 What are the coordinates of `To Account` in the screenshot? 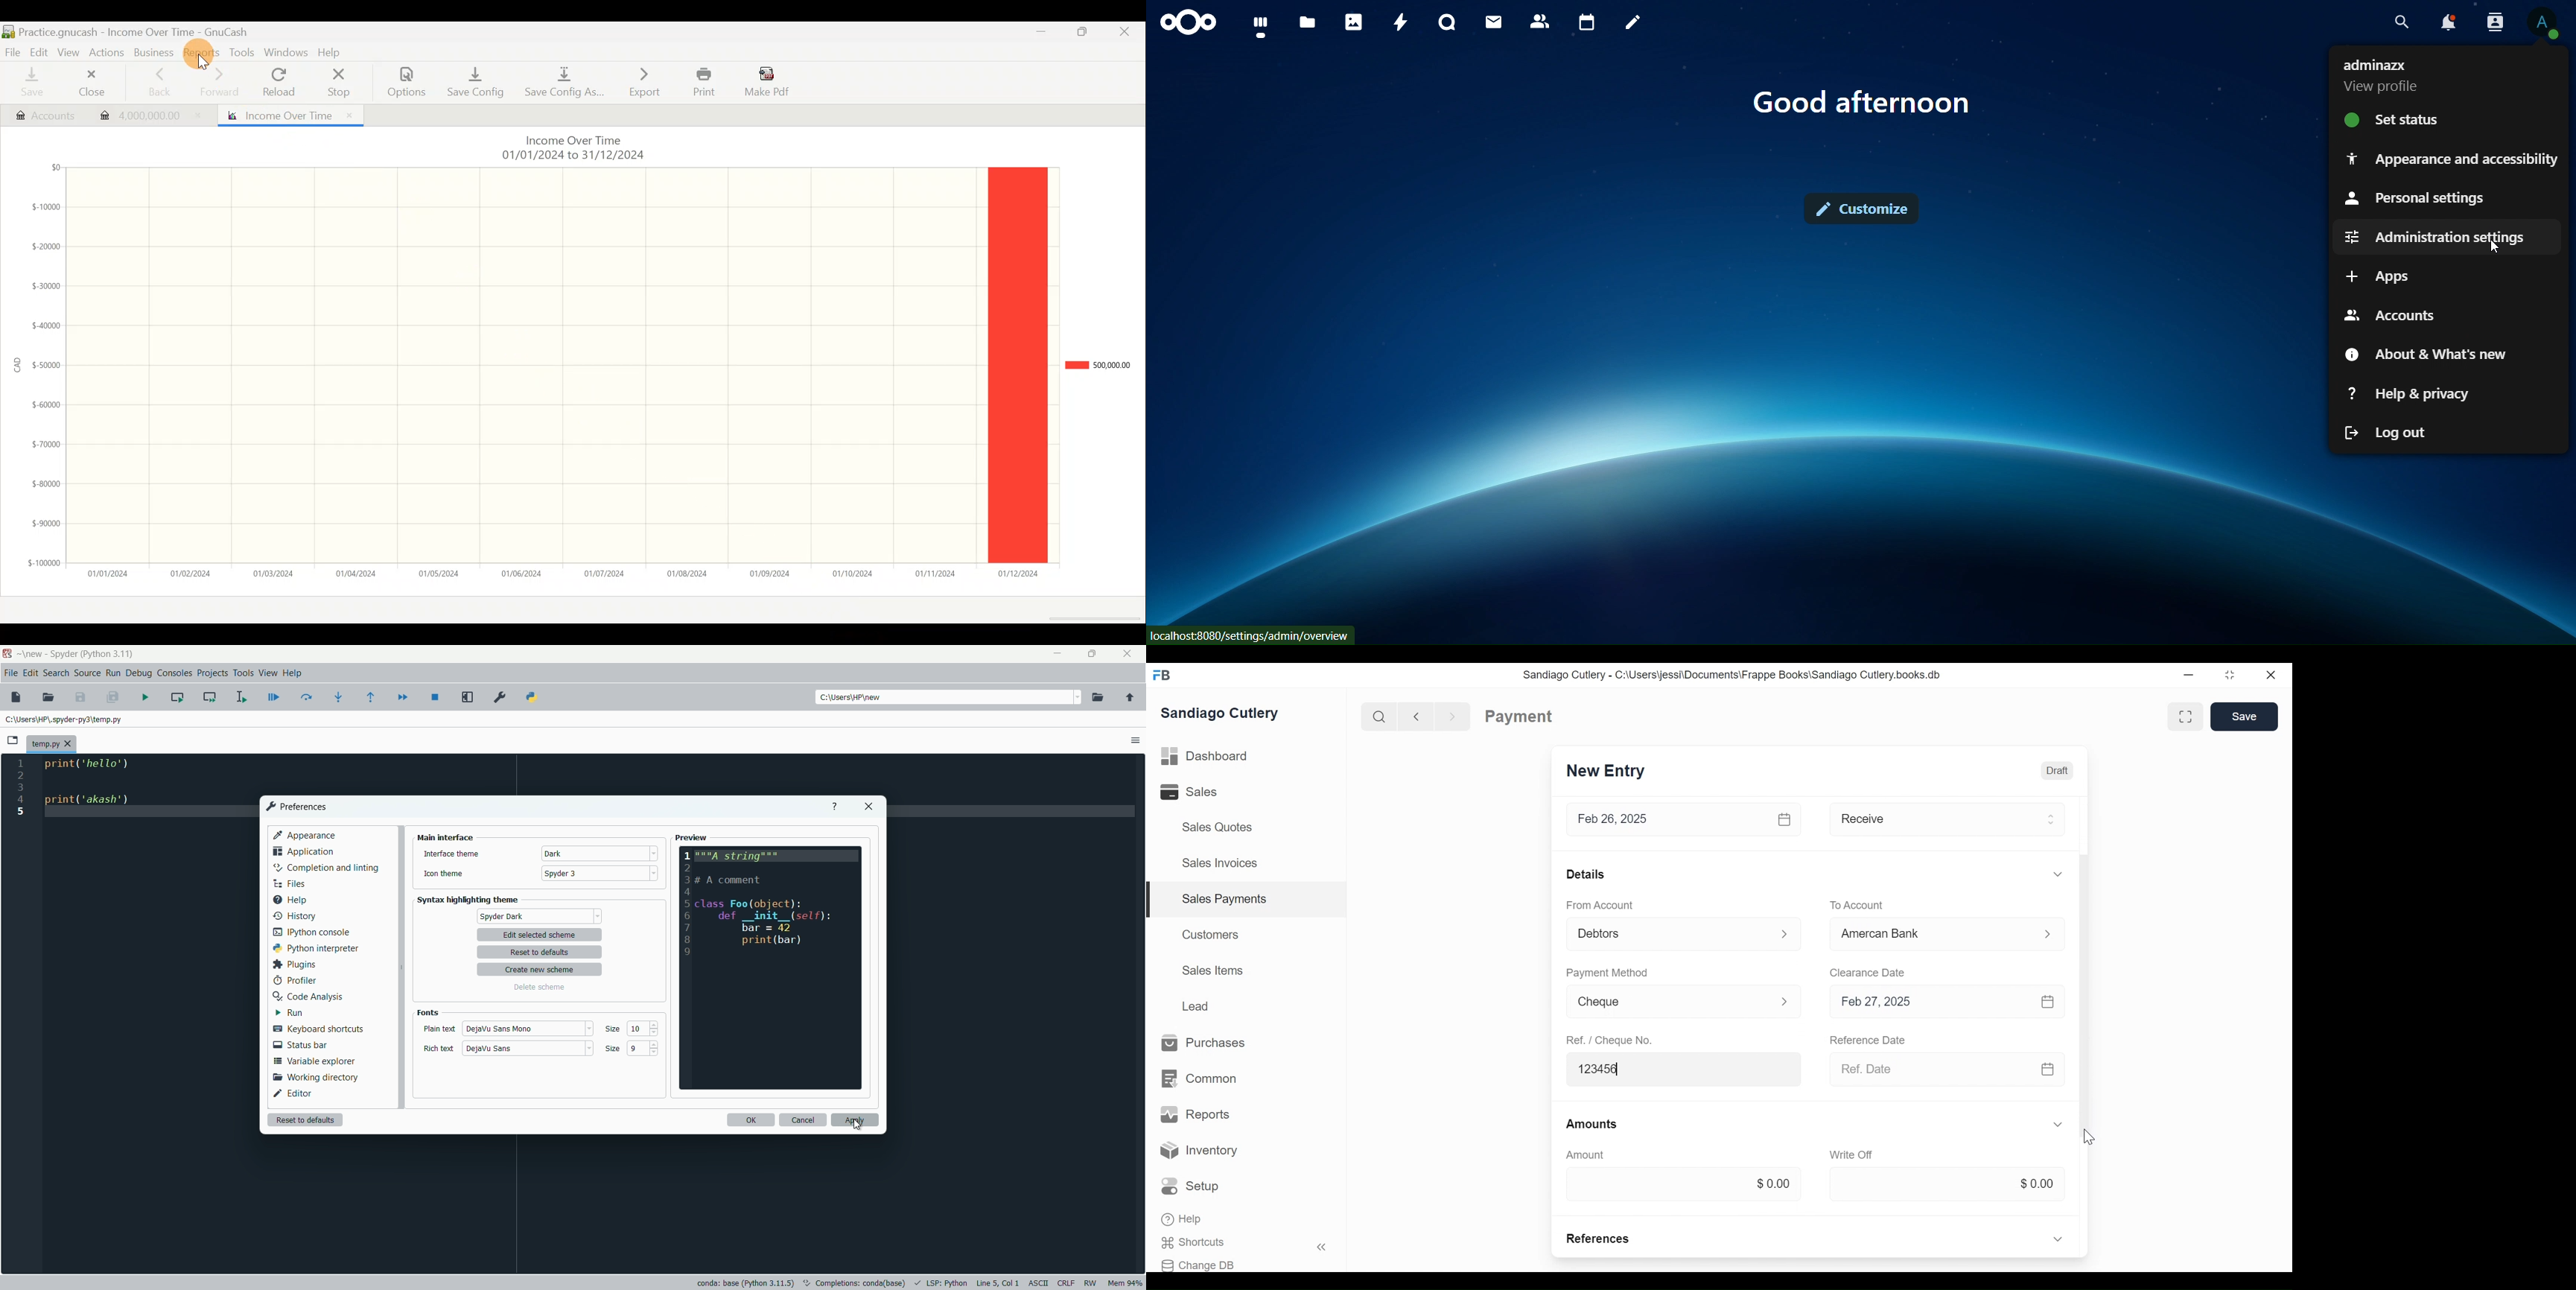 It's located at (1857, 904).